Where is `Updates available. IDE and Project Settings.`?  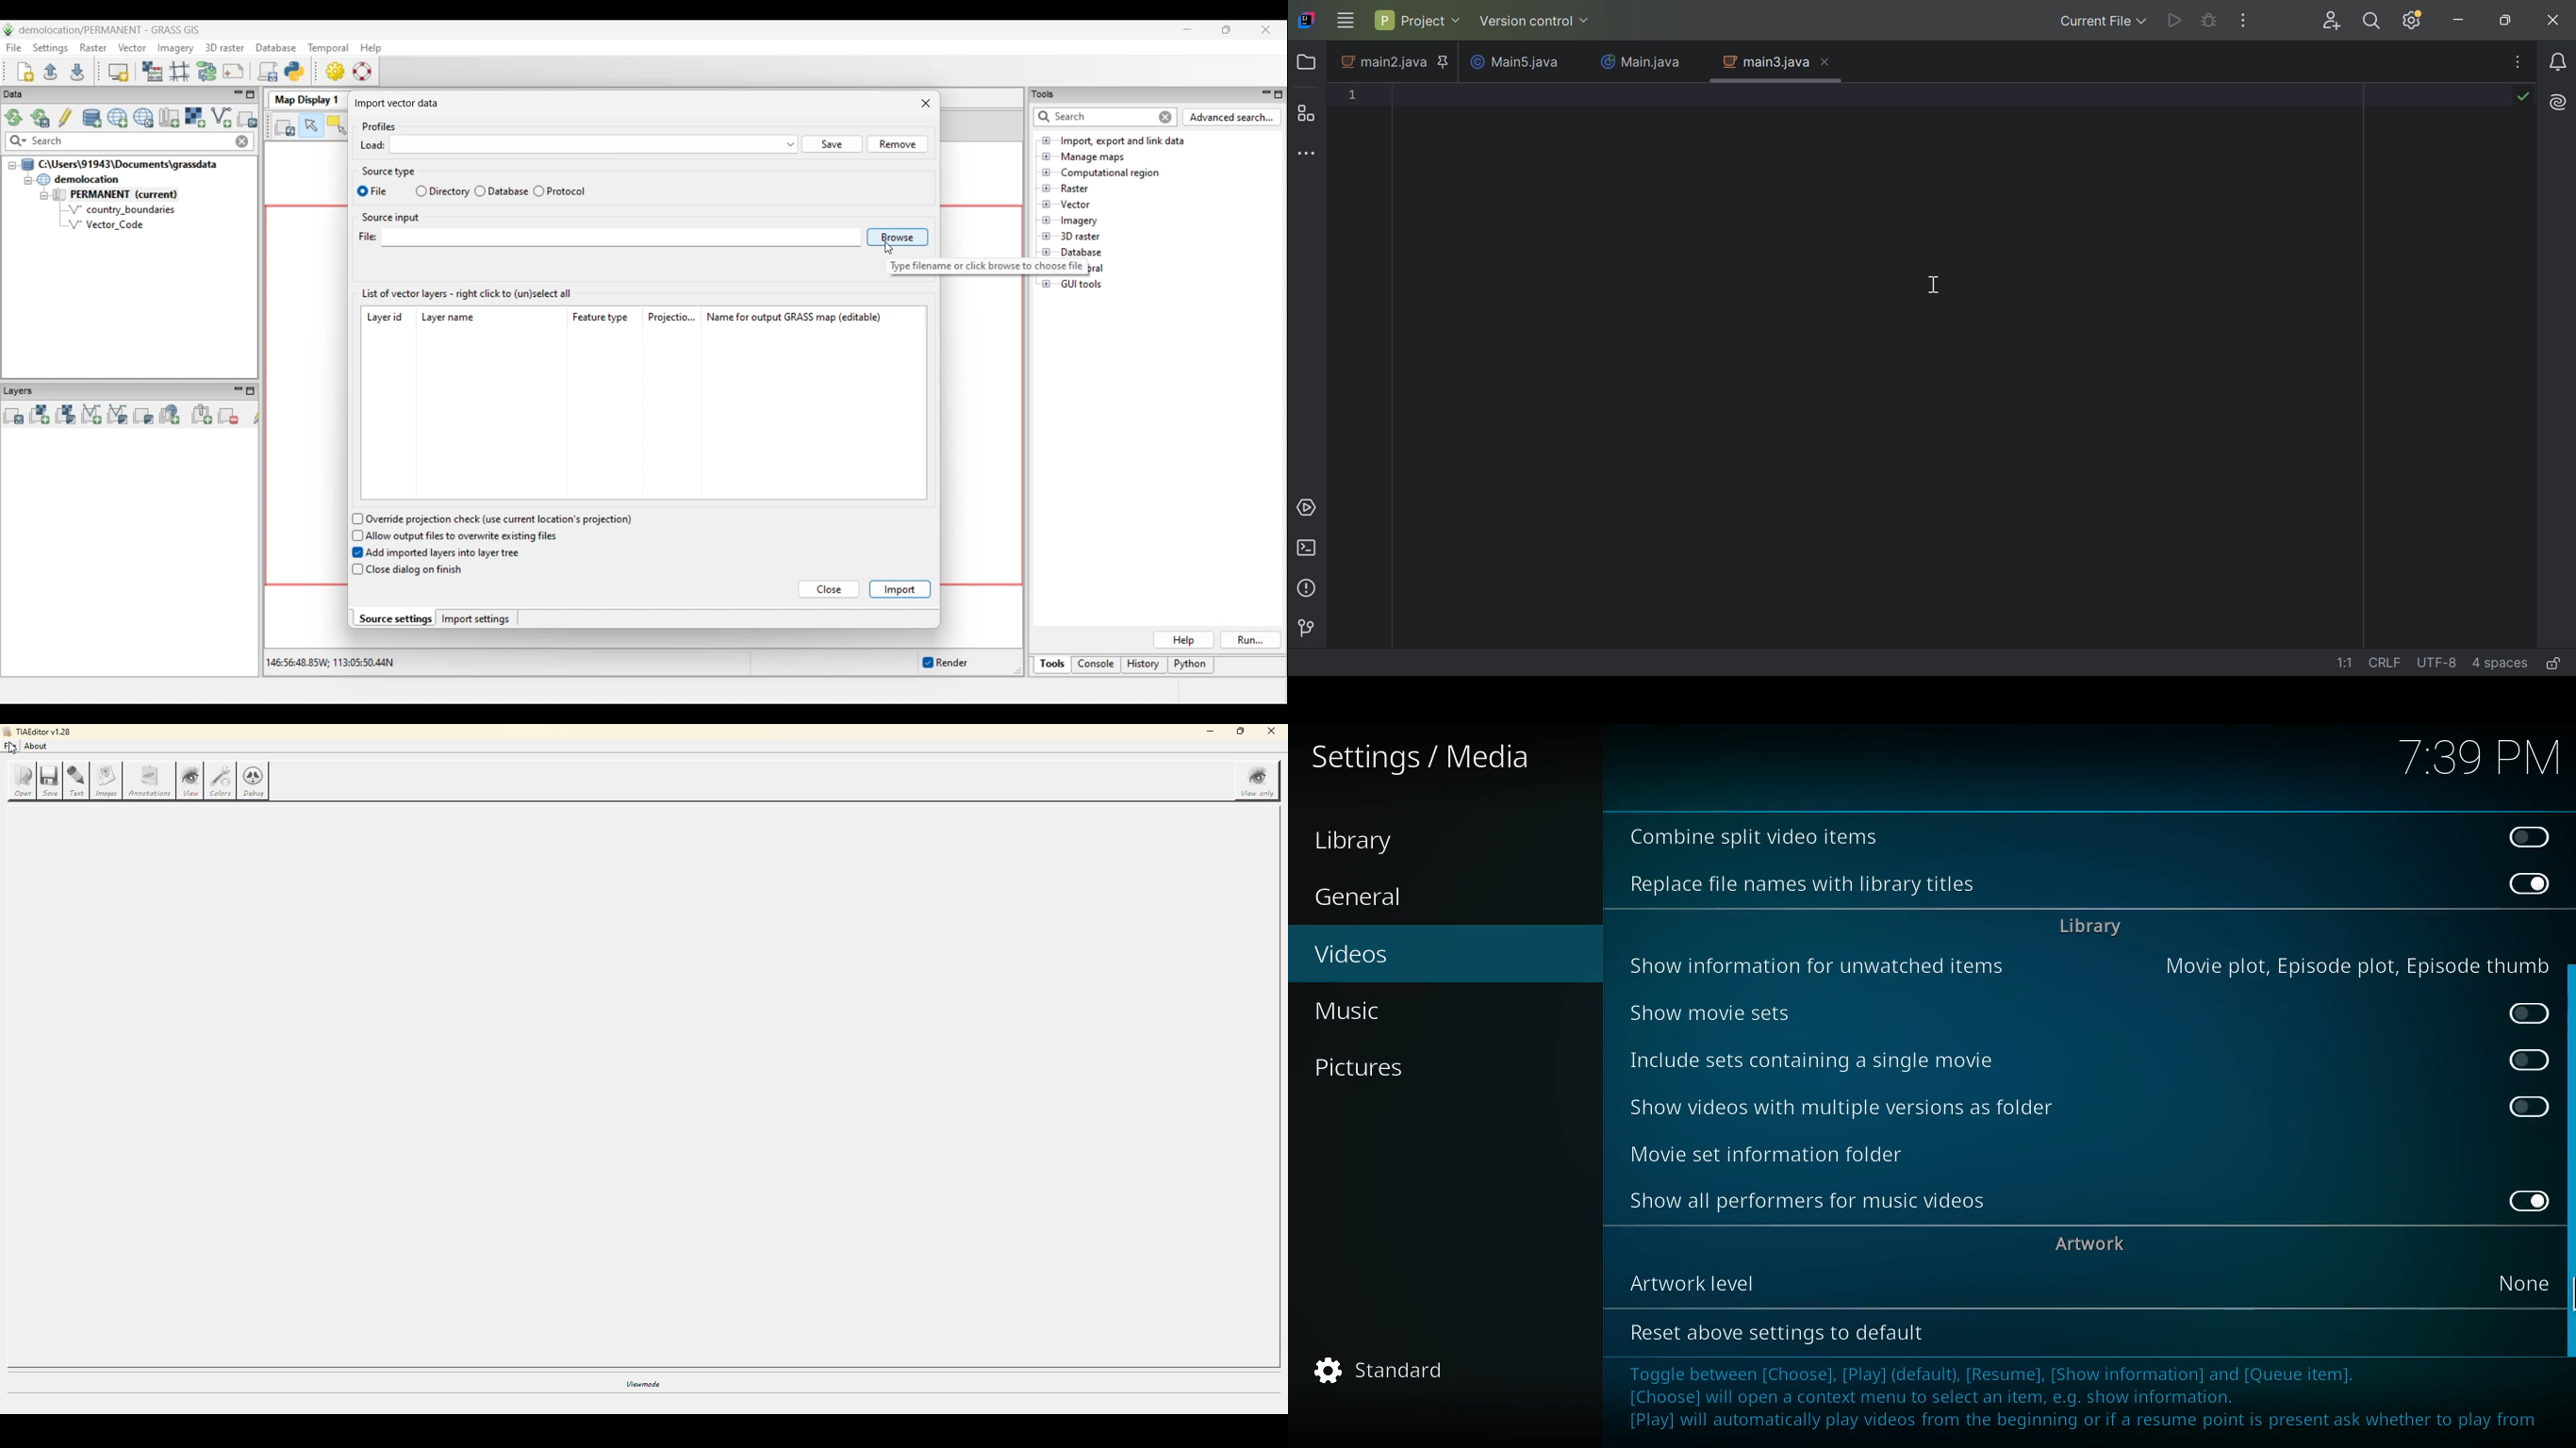
Updates available. IDE and Project Settings. is located at coordinates (2412, 21).